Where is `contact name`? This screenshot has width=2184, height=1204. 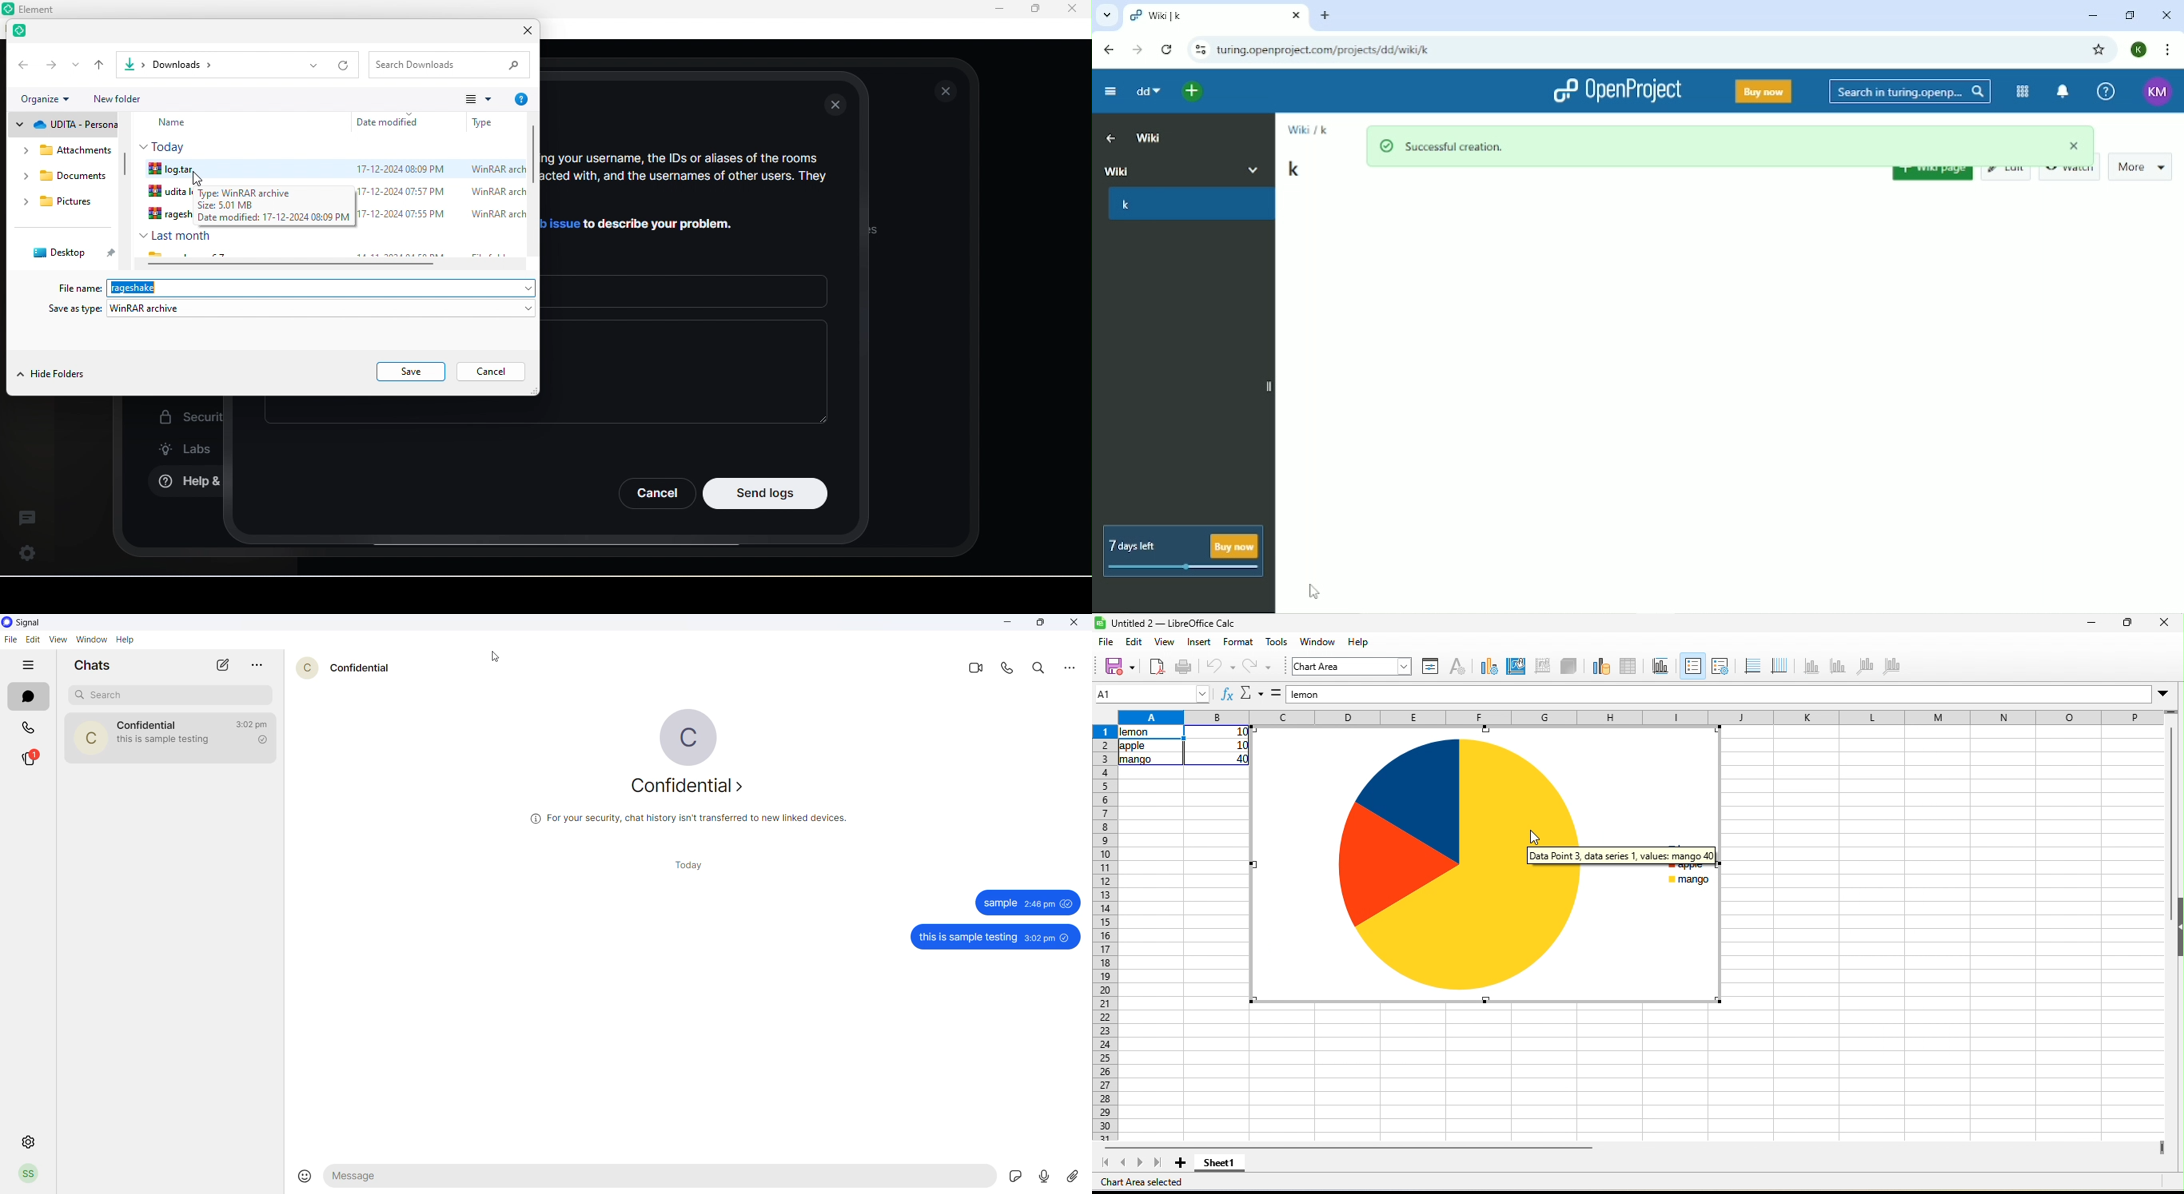 contact name is located at coordinates (148, 724).